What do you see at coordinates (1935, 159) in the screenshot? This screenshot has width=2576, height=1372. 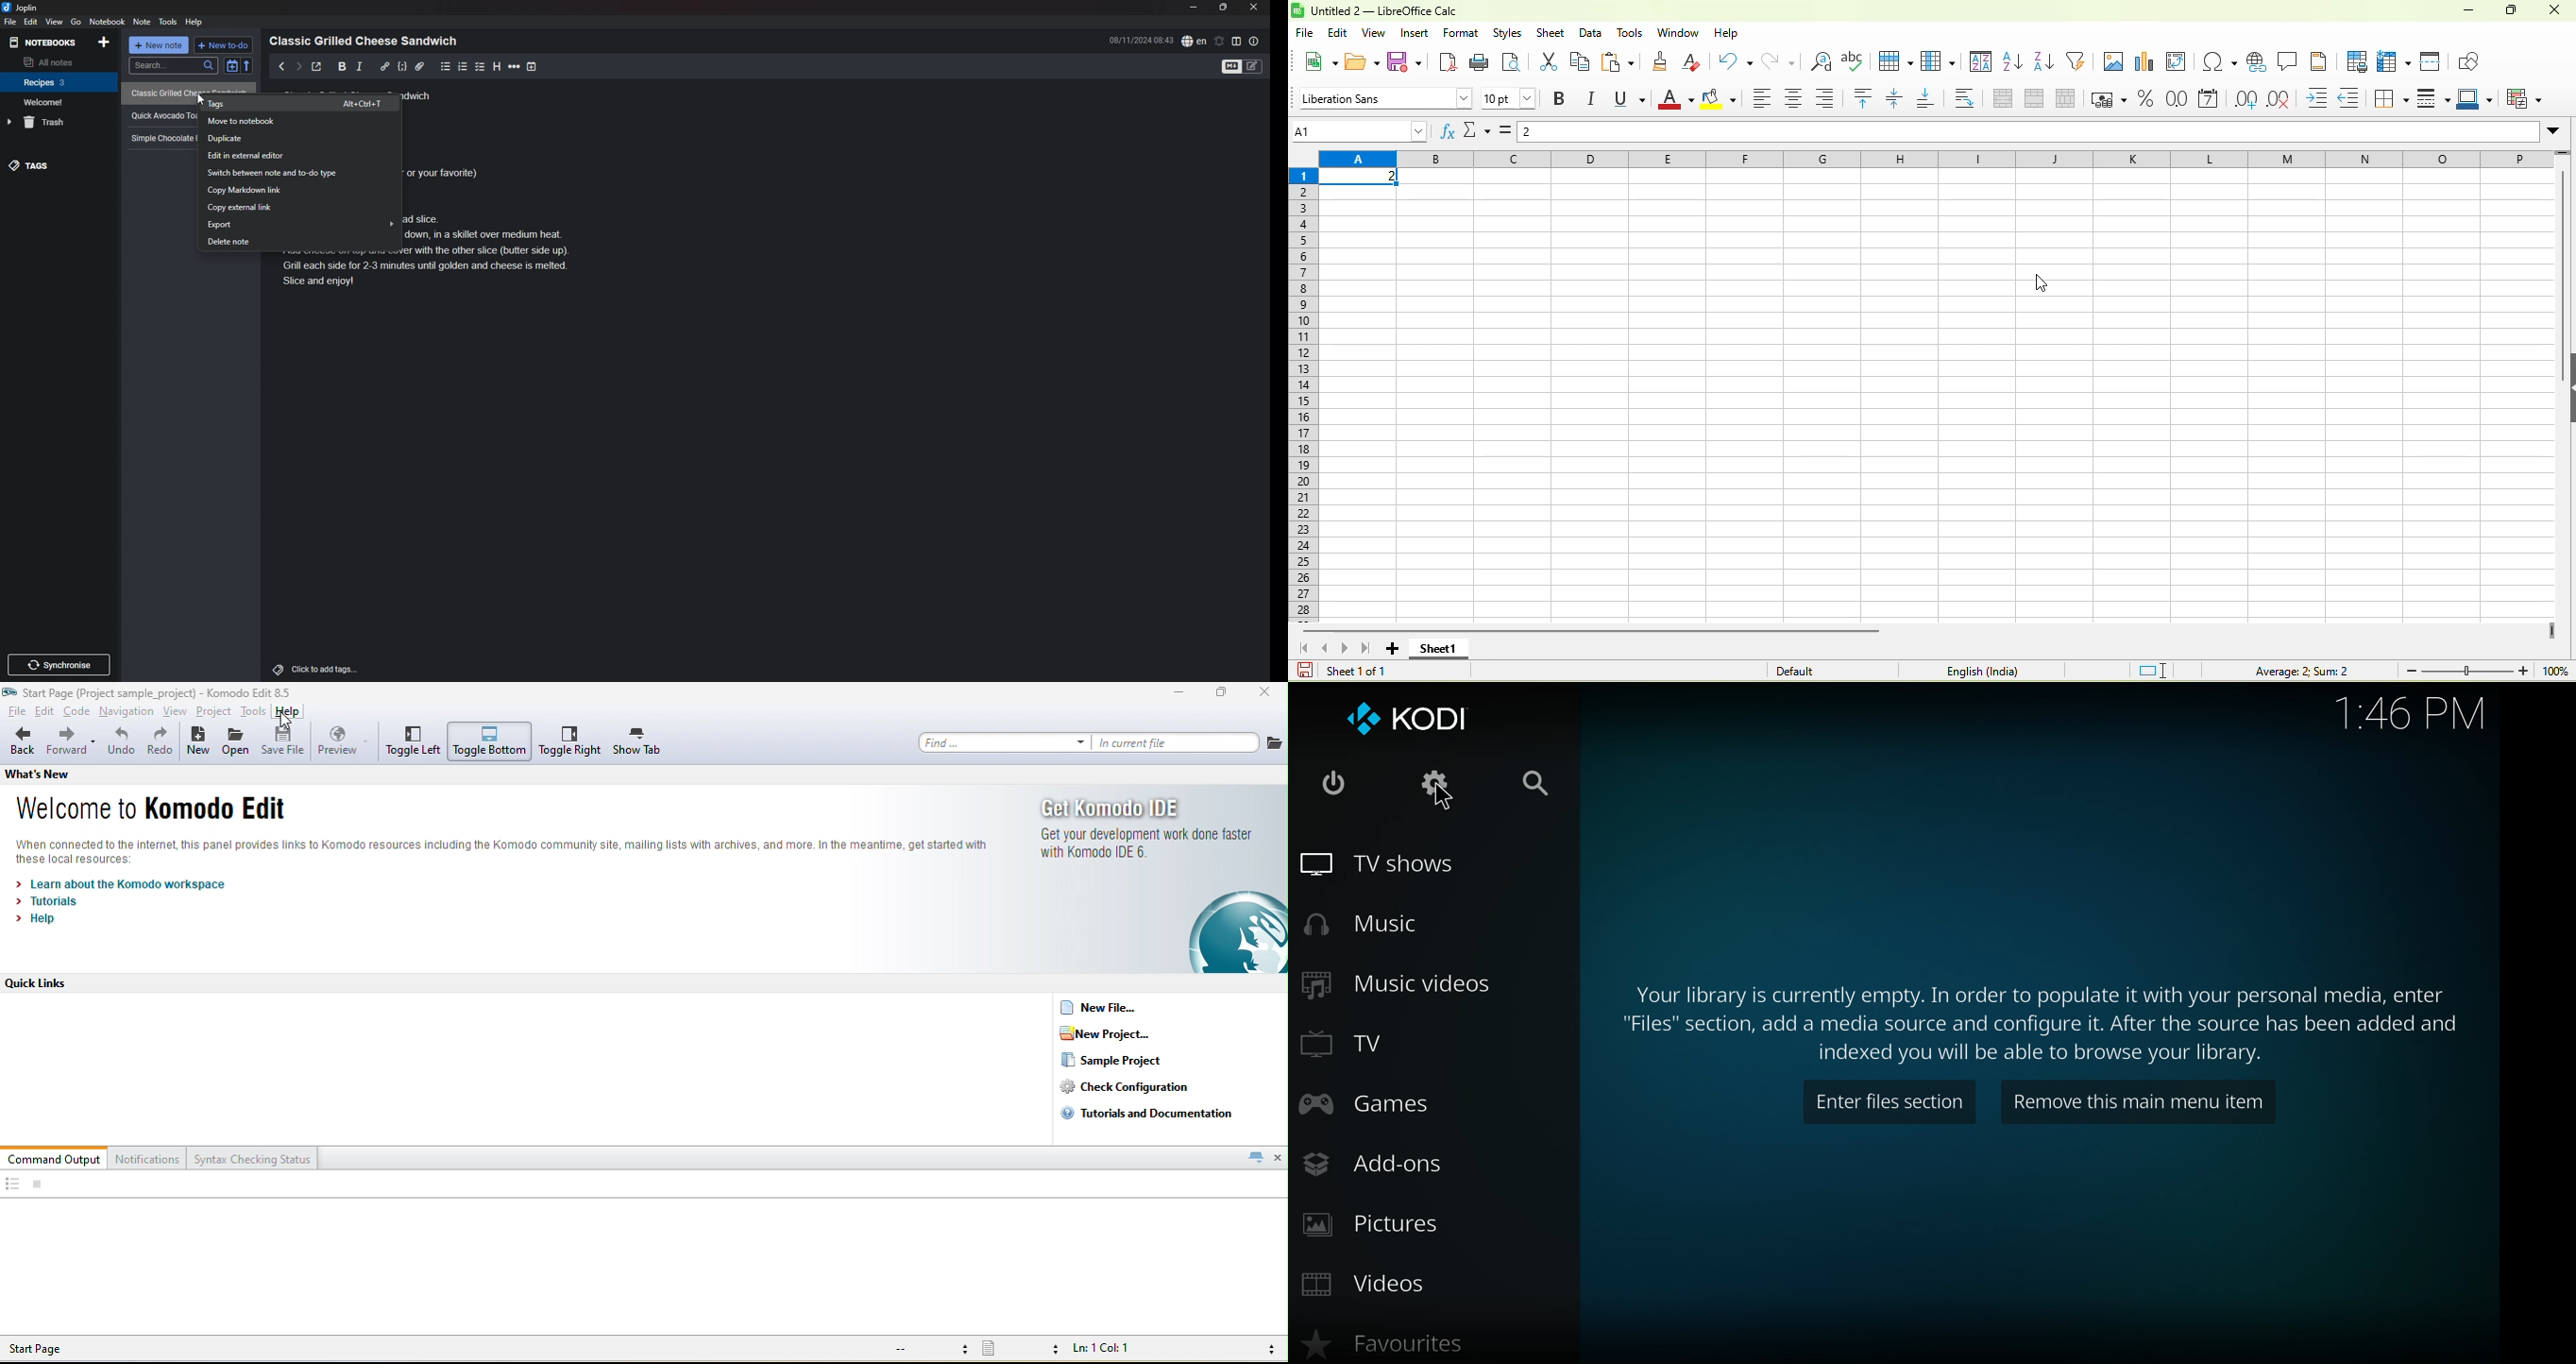 I see `column headings` at bounding box center [1935, 159].